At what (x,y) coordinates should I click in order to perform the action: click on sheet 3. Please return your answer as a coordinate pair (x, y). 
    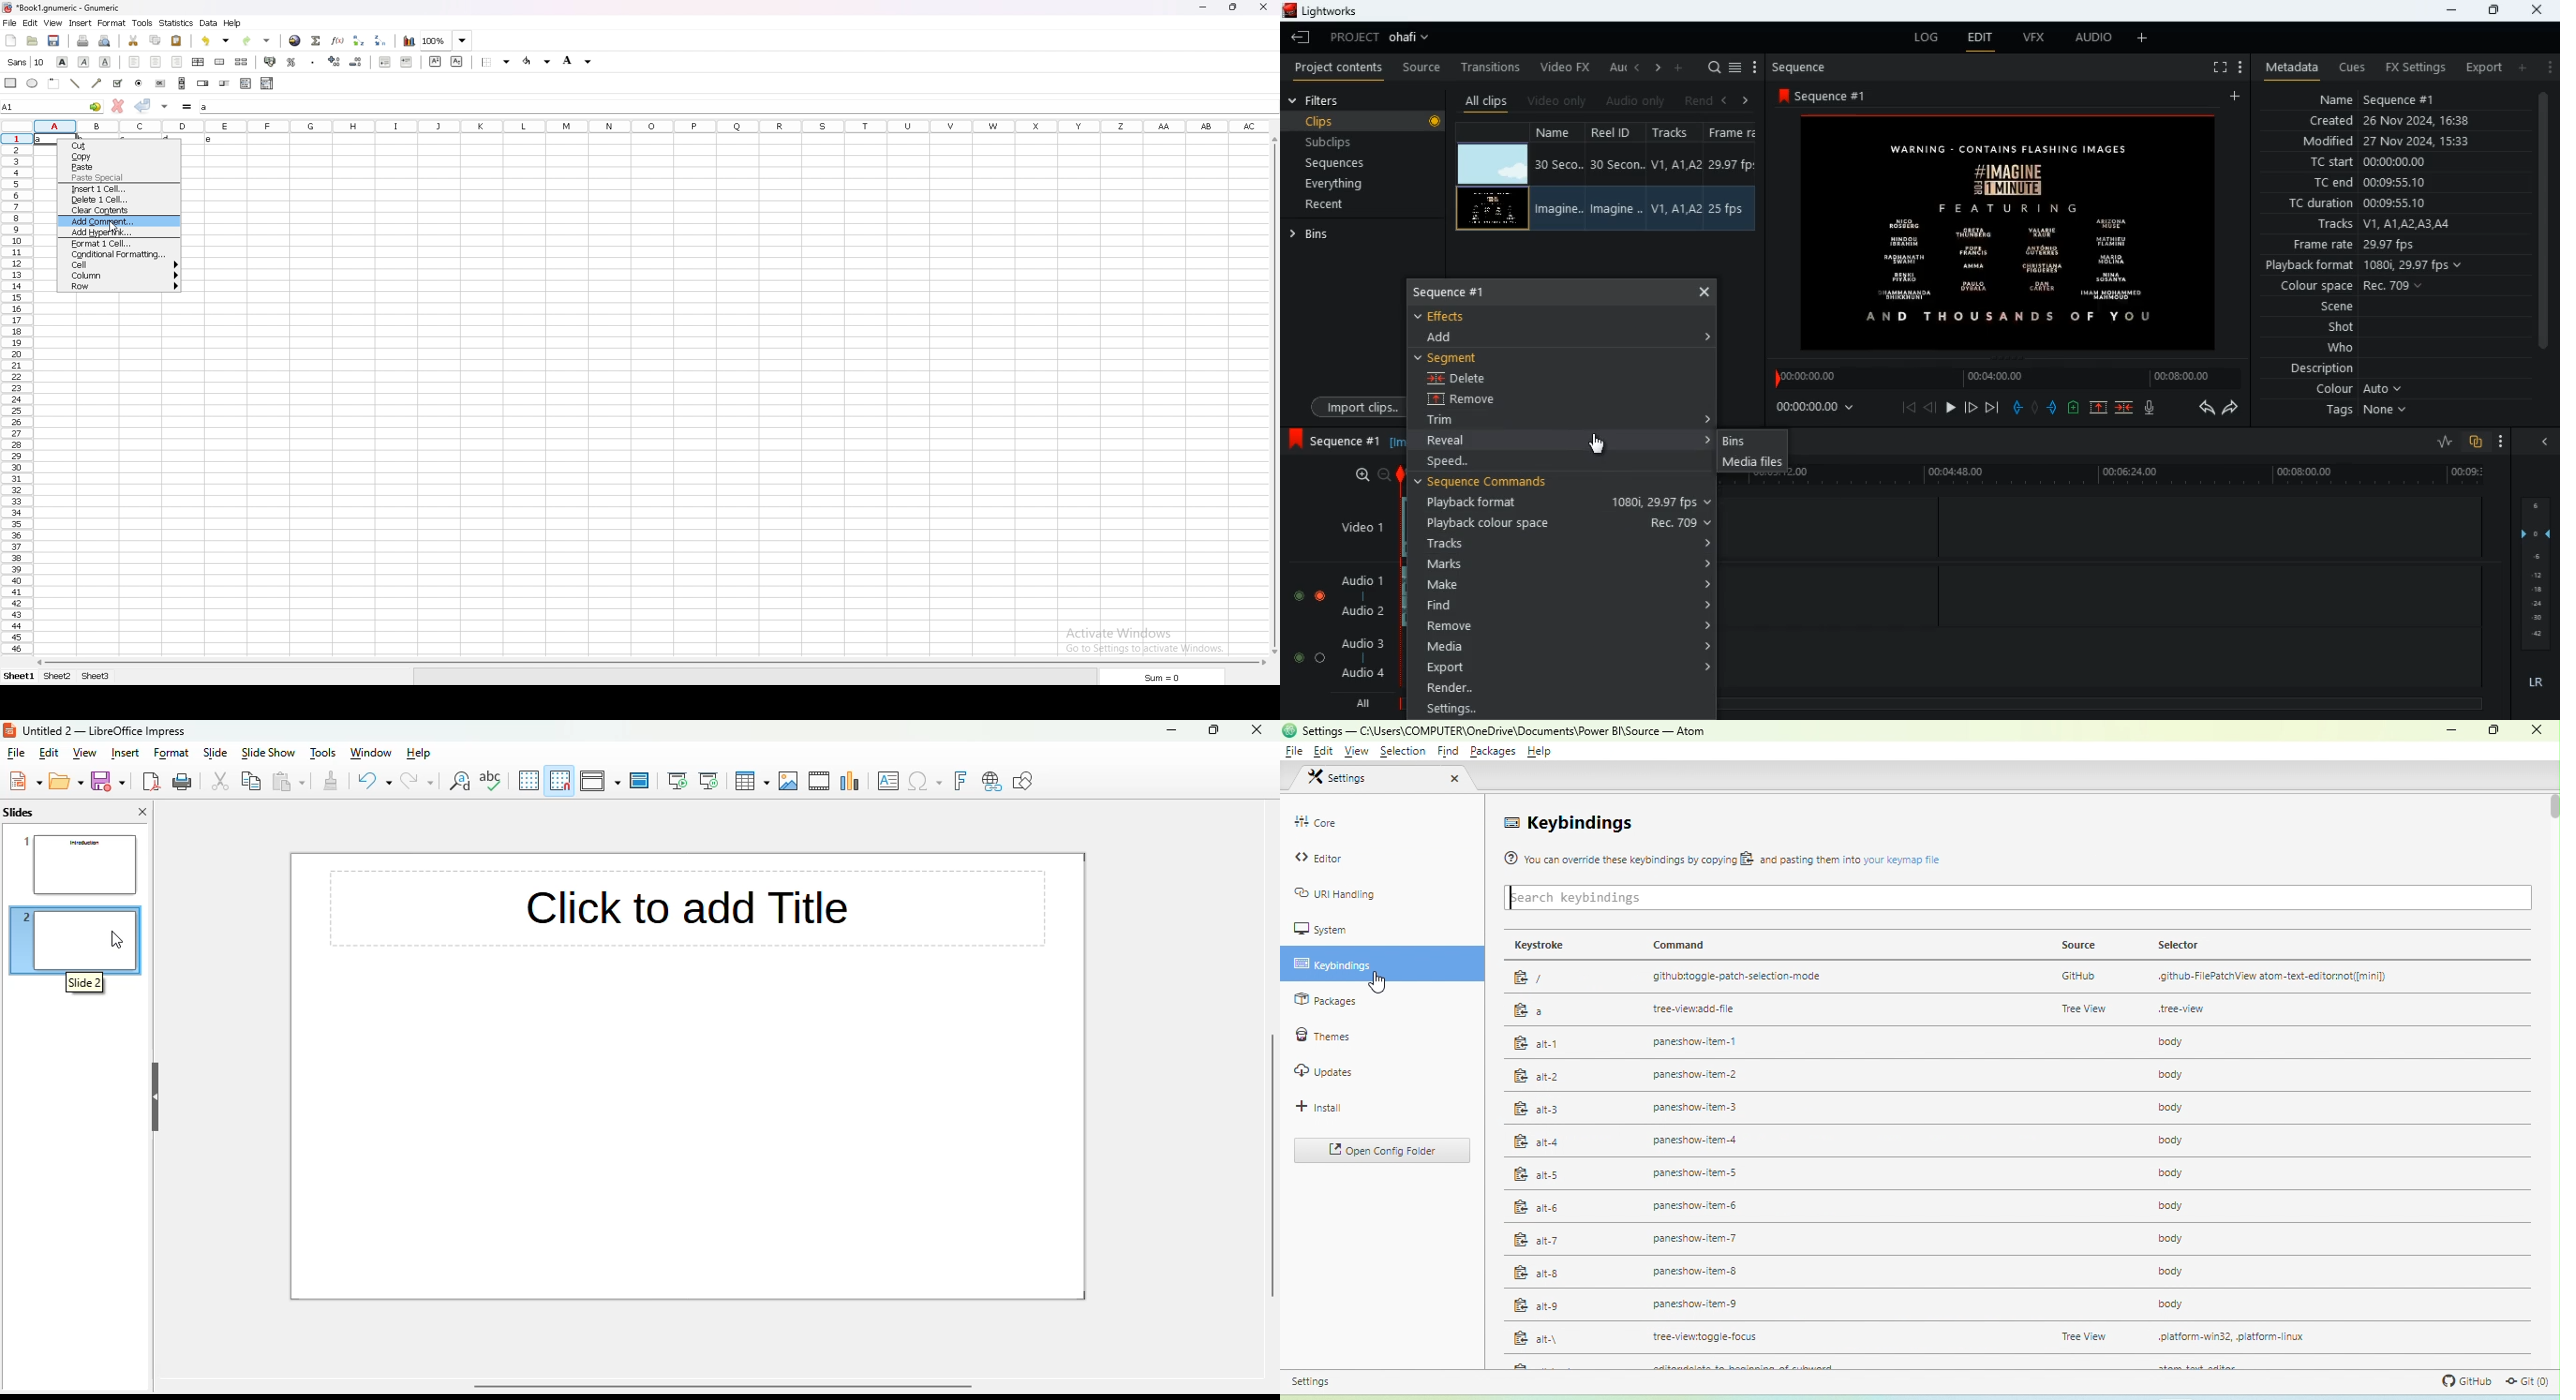
    Looking at the image, I should click on (96, 677).